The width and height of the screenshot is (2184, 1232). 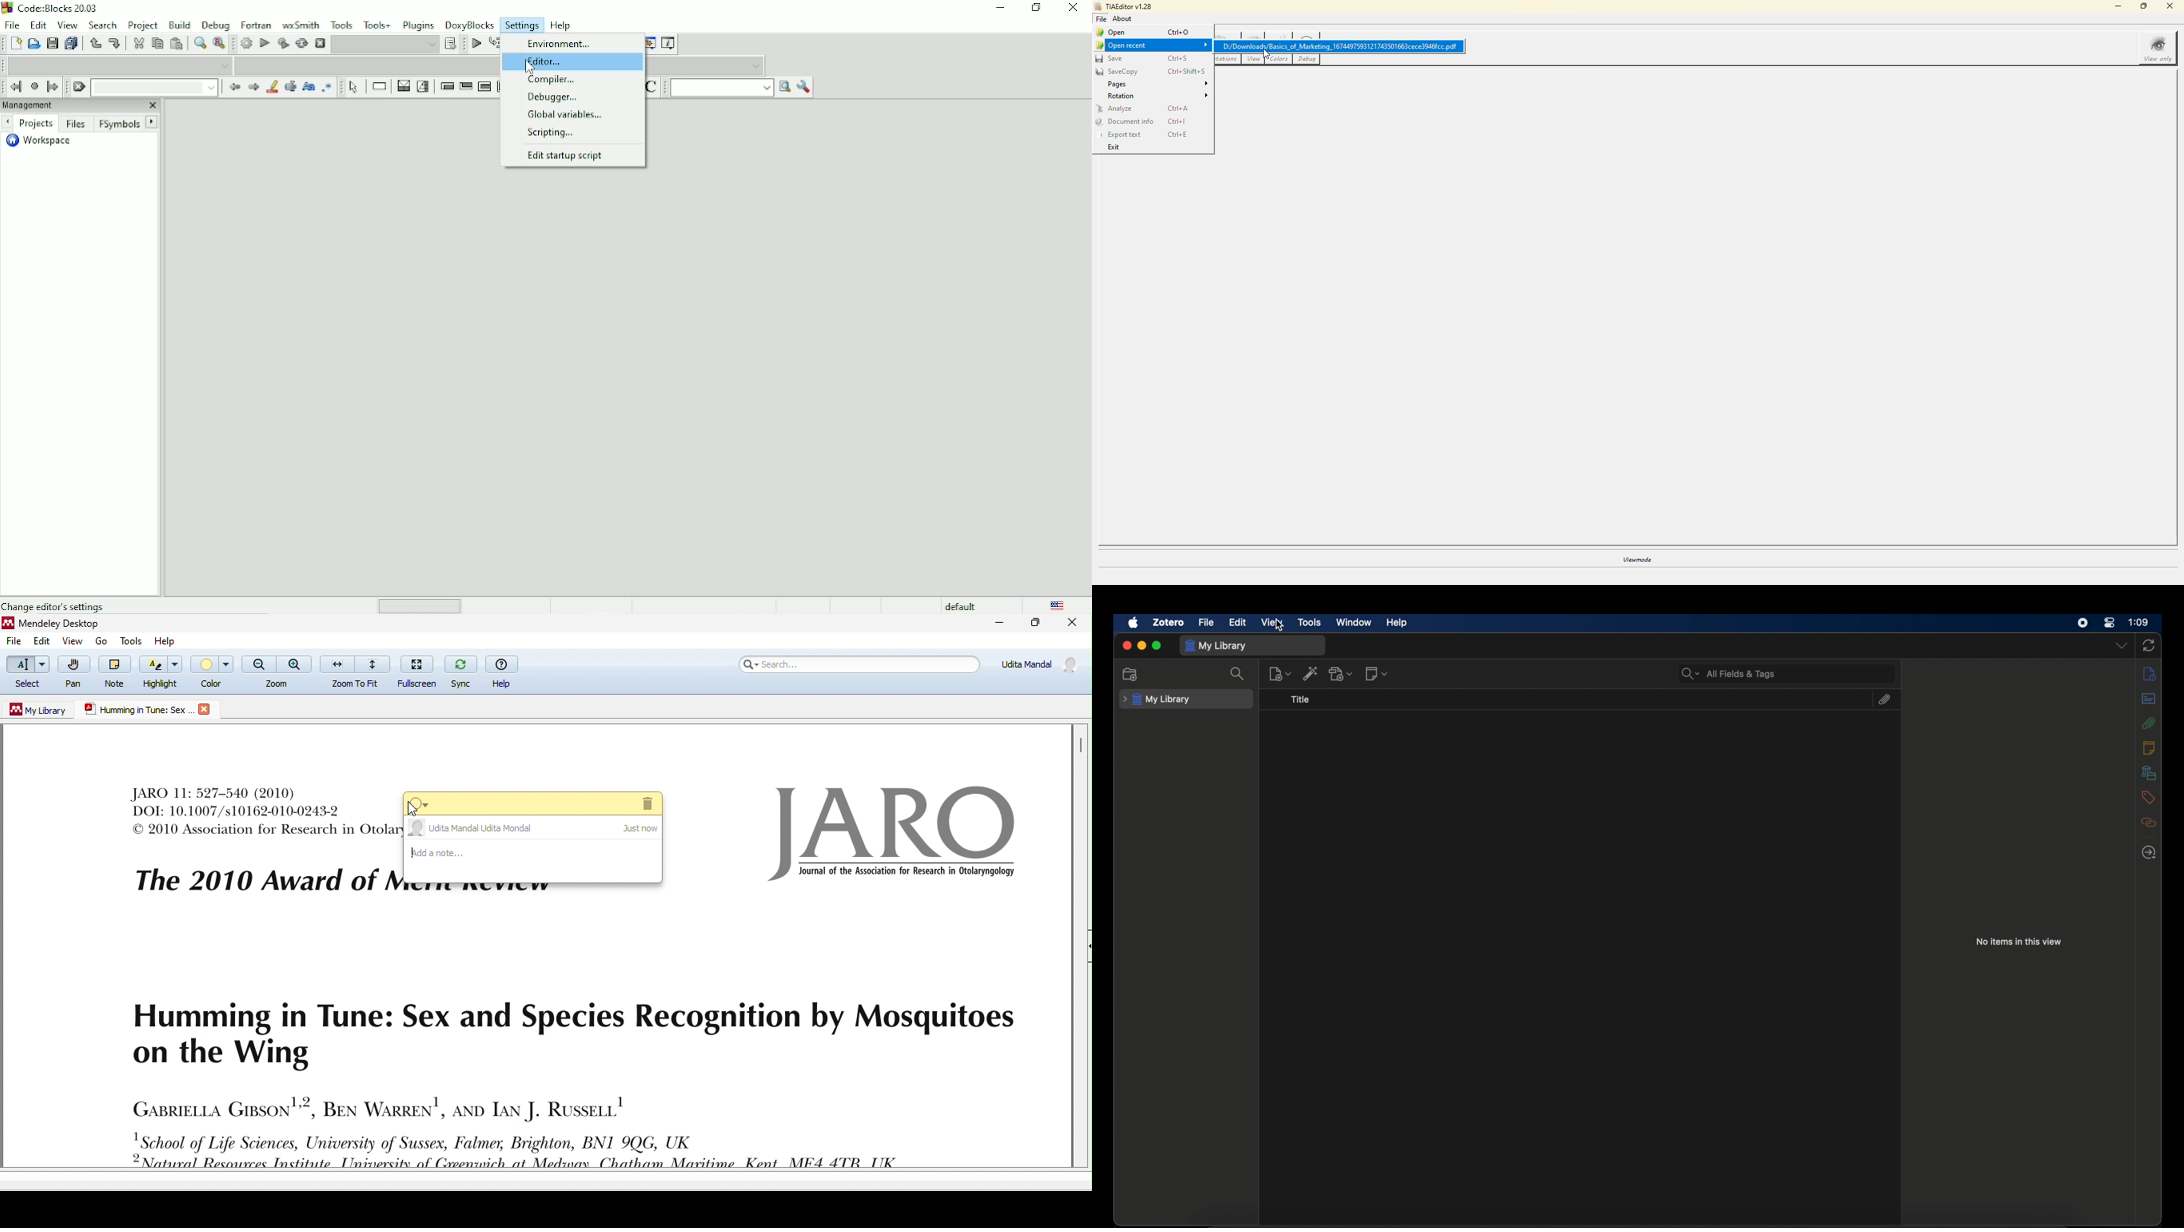 What do you see at coordinates (263, 44) in the screenshot?
I see `Run` at bounding box center [263, 44].